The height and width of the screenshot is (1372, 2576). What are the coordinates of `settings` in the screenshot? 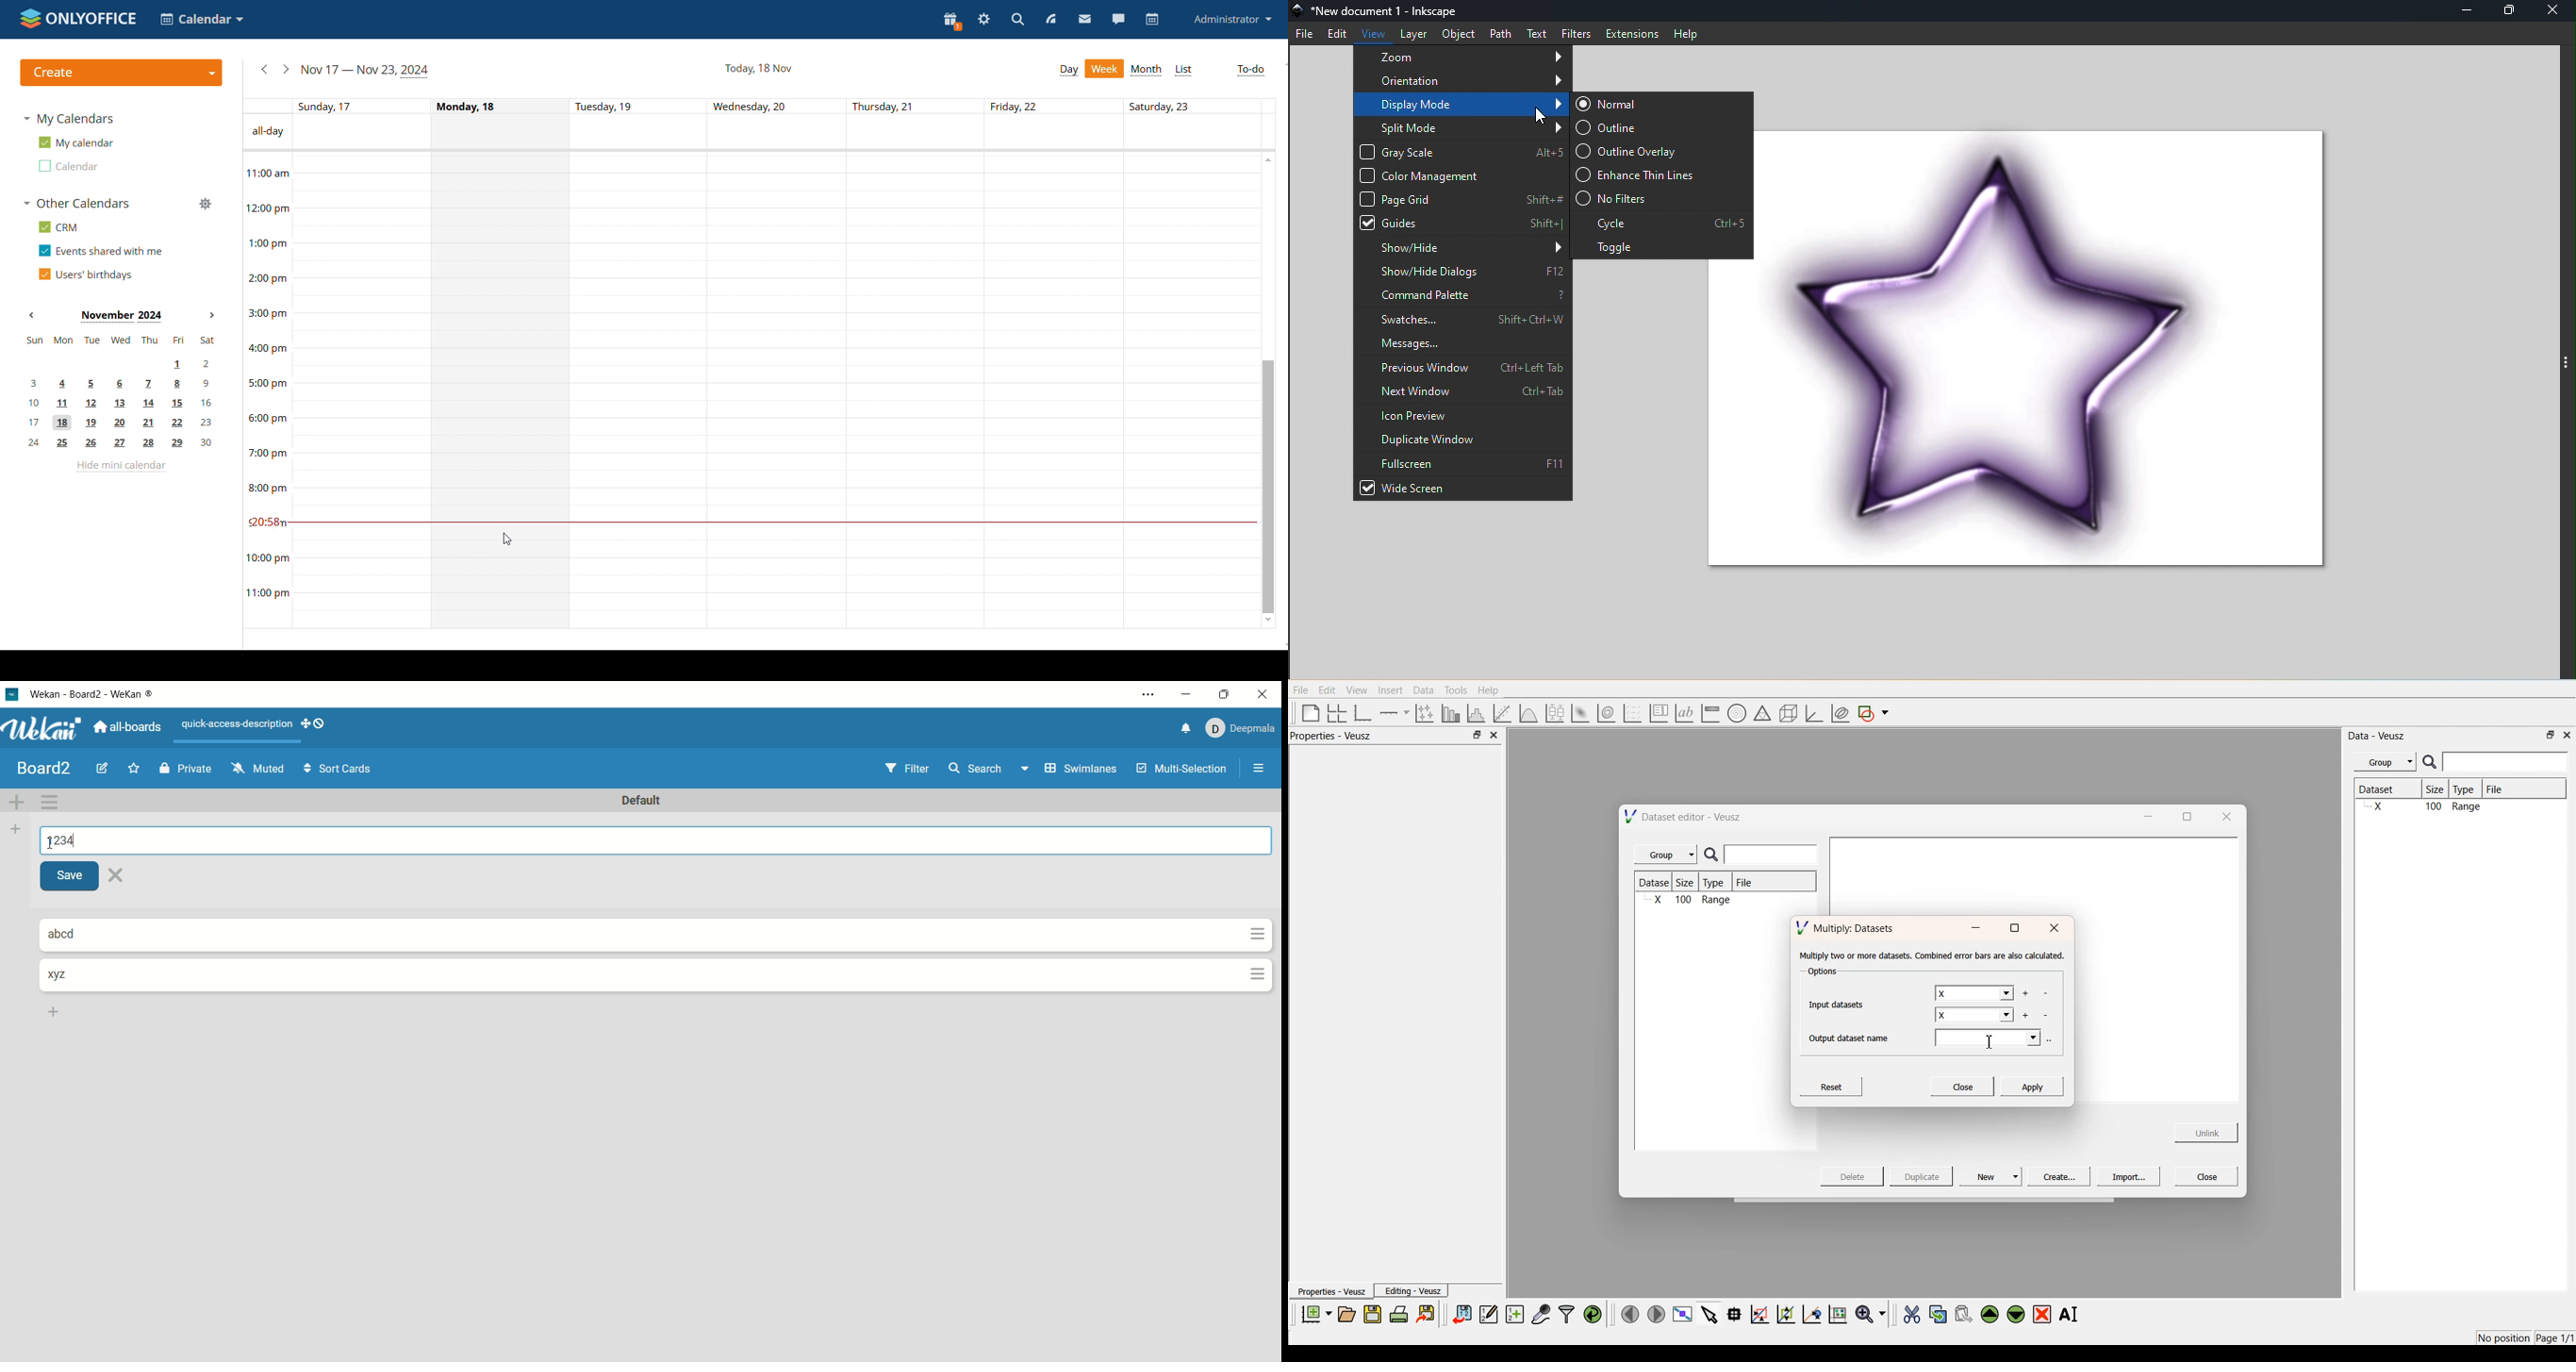 It's located at (984, 19).